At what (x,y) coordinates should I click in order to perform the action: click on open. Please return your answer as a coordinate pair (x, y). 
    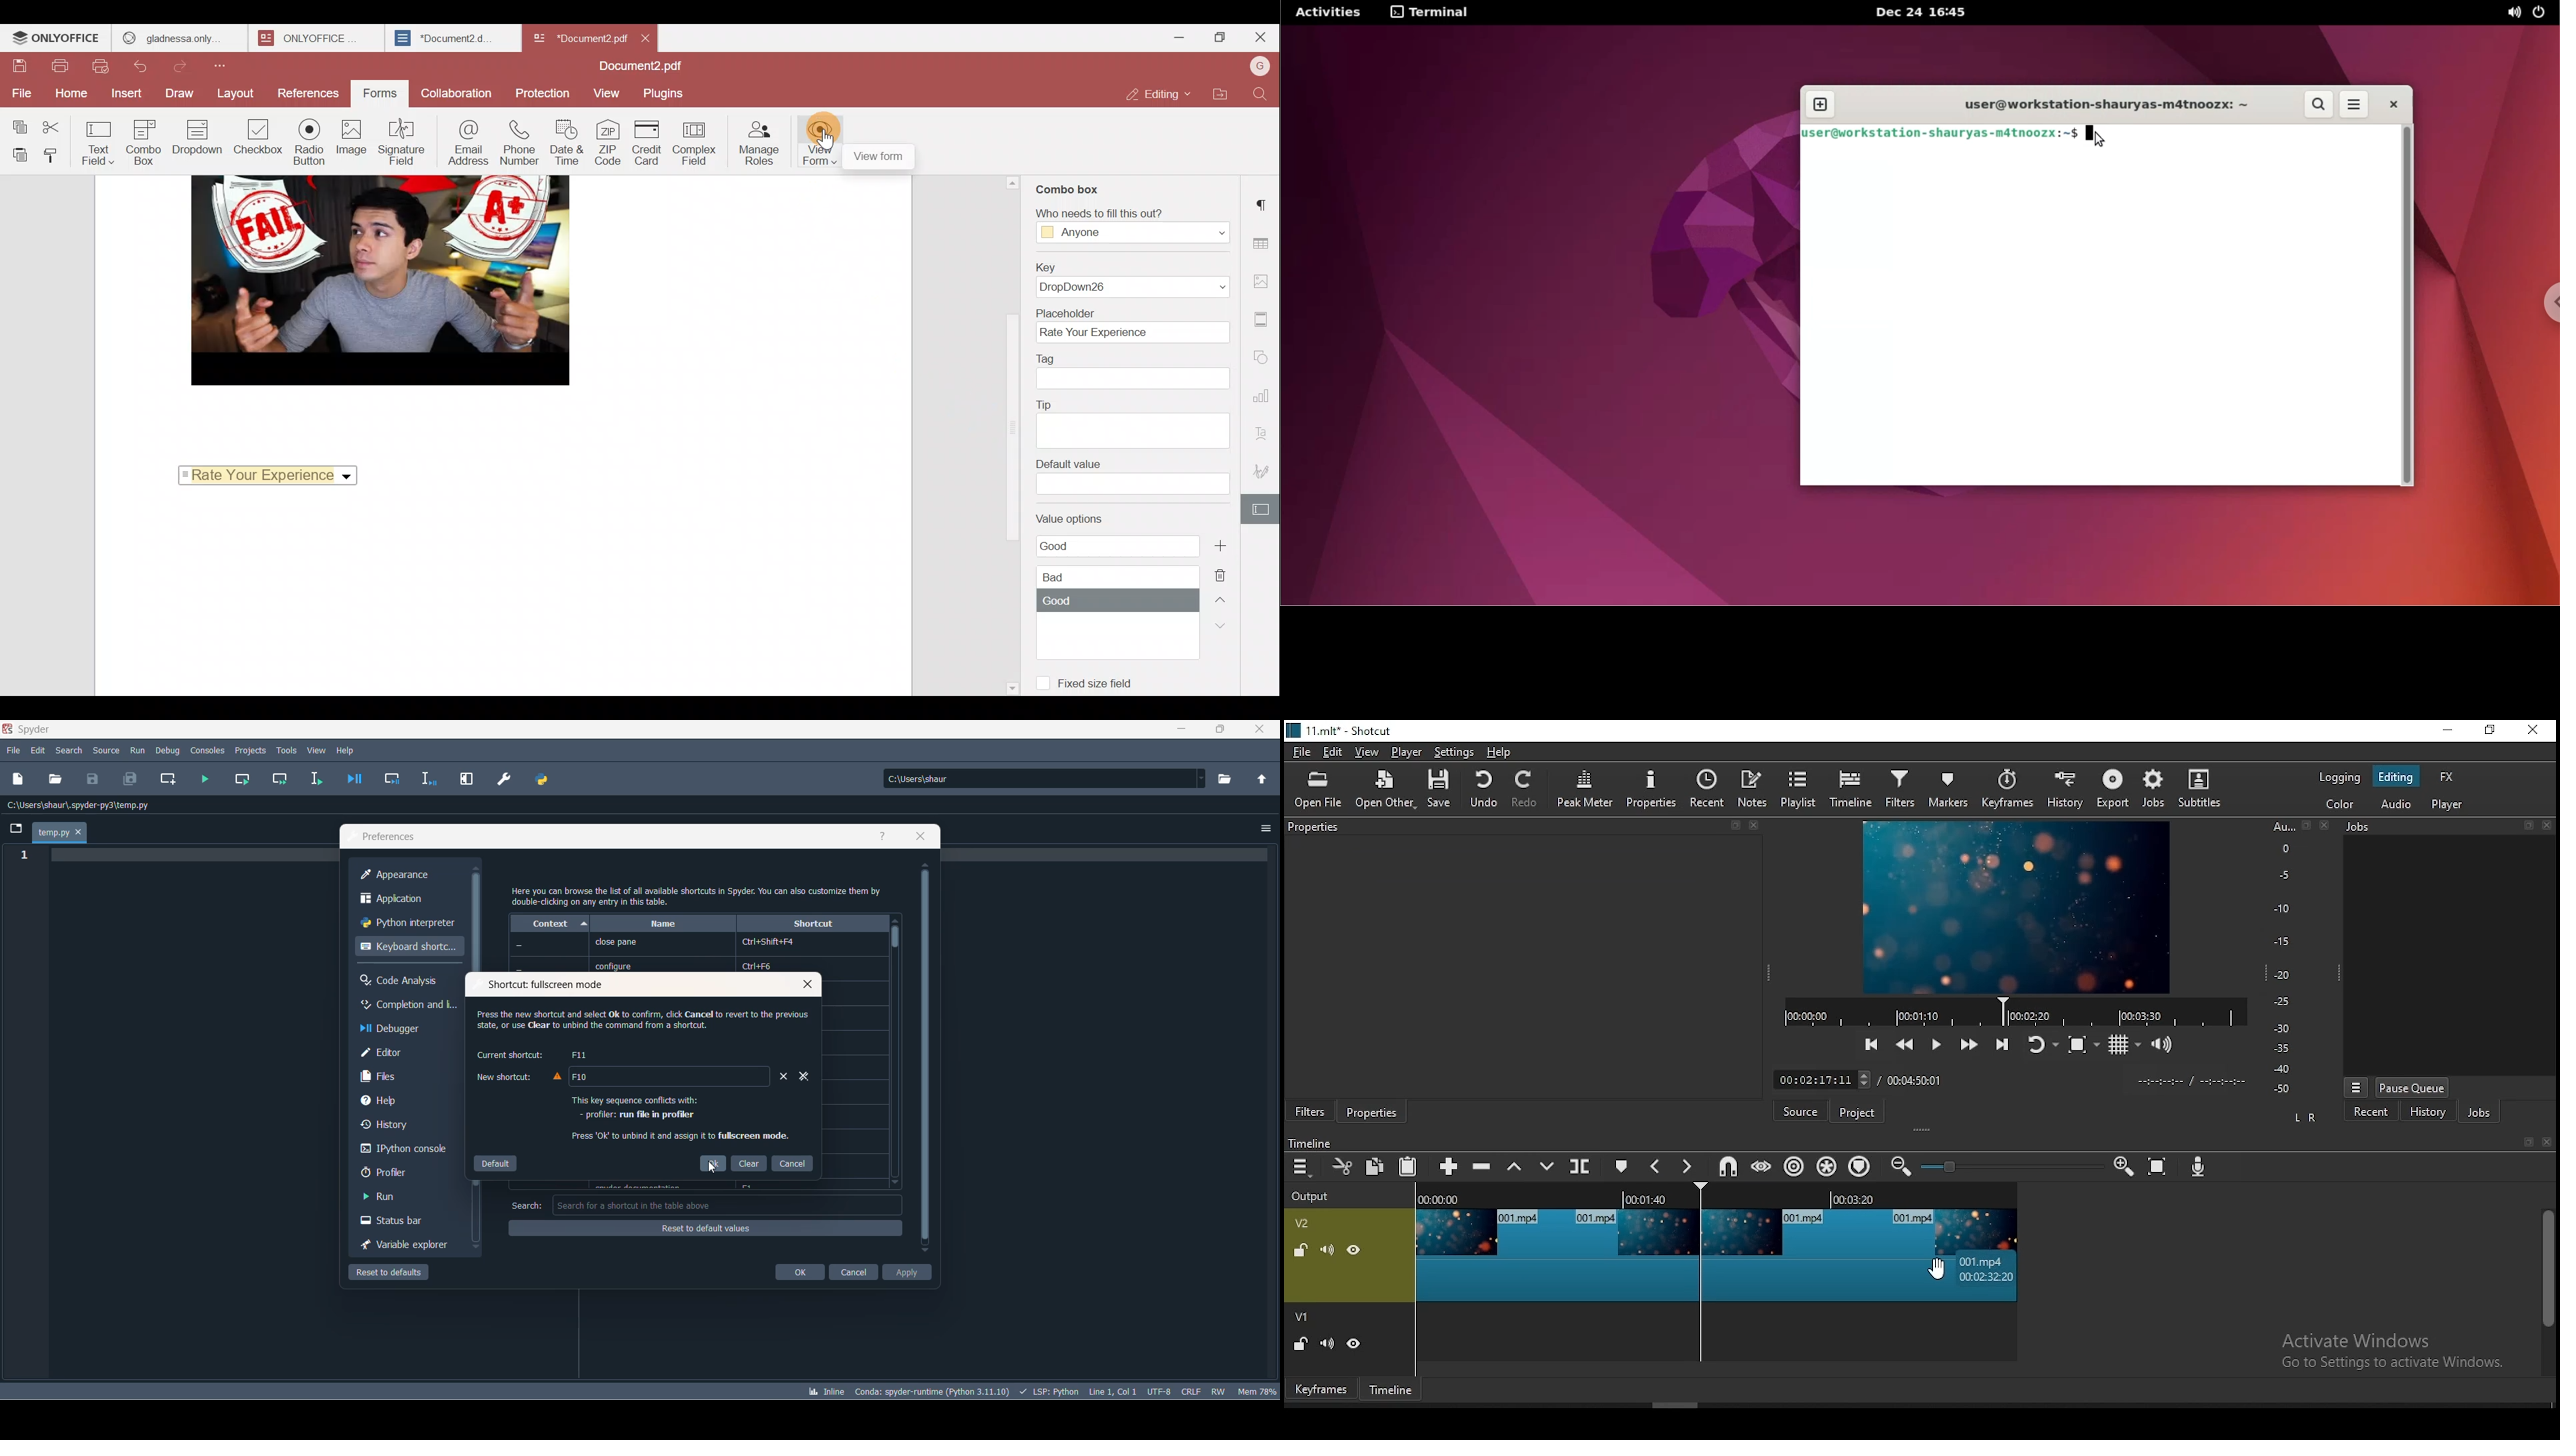
    Looking at the image, I should click on (55, 778).